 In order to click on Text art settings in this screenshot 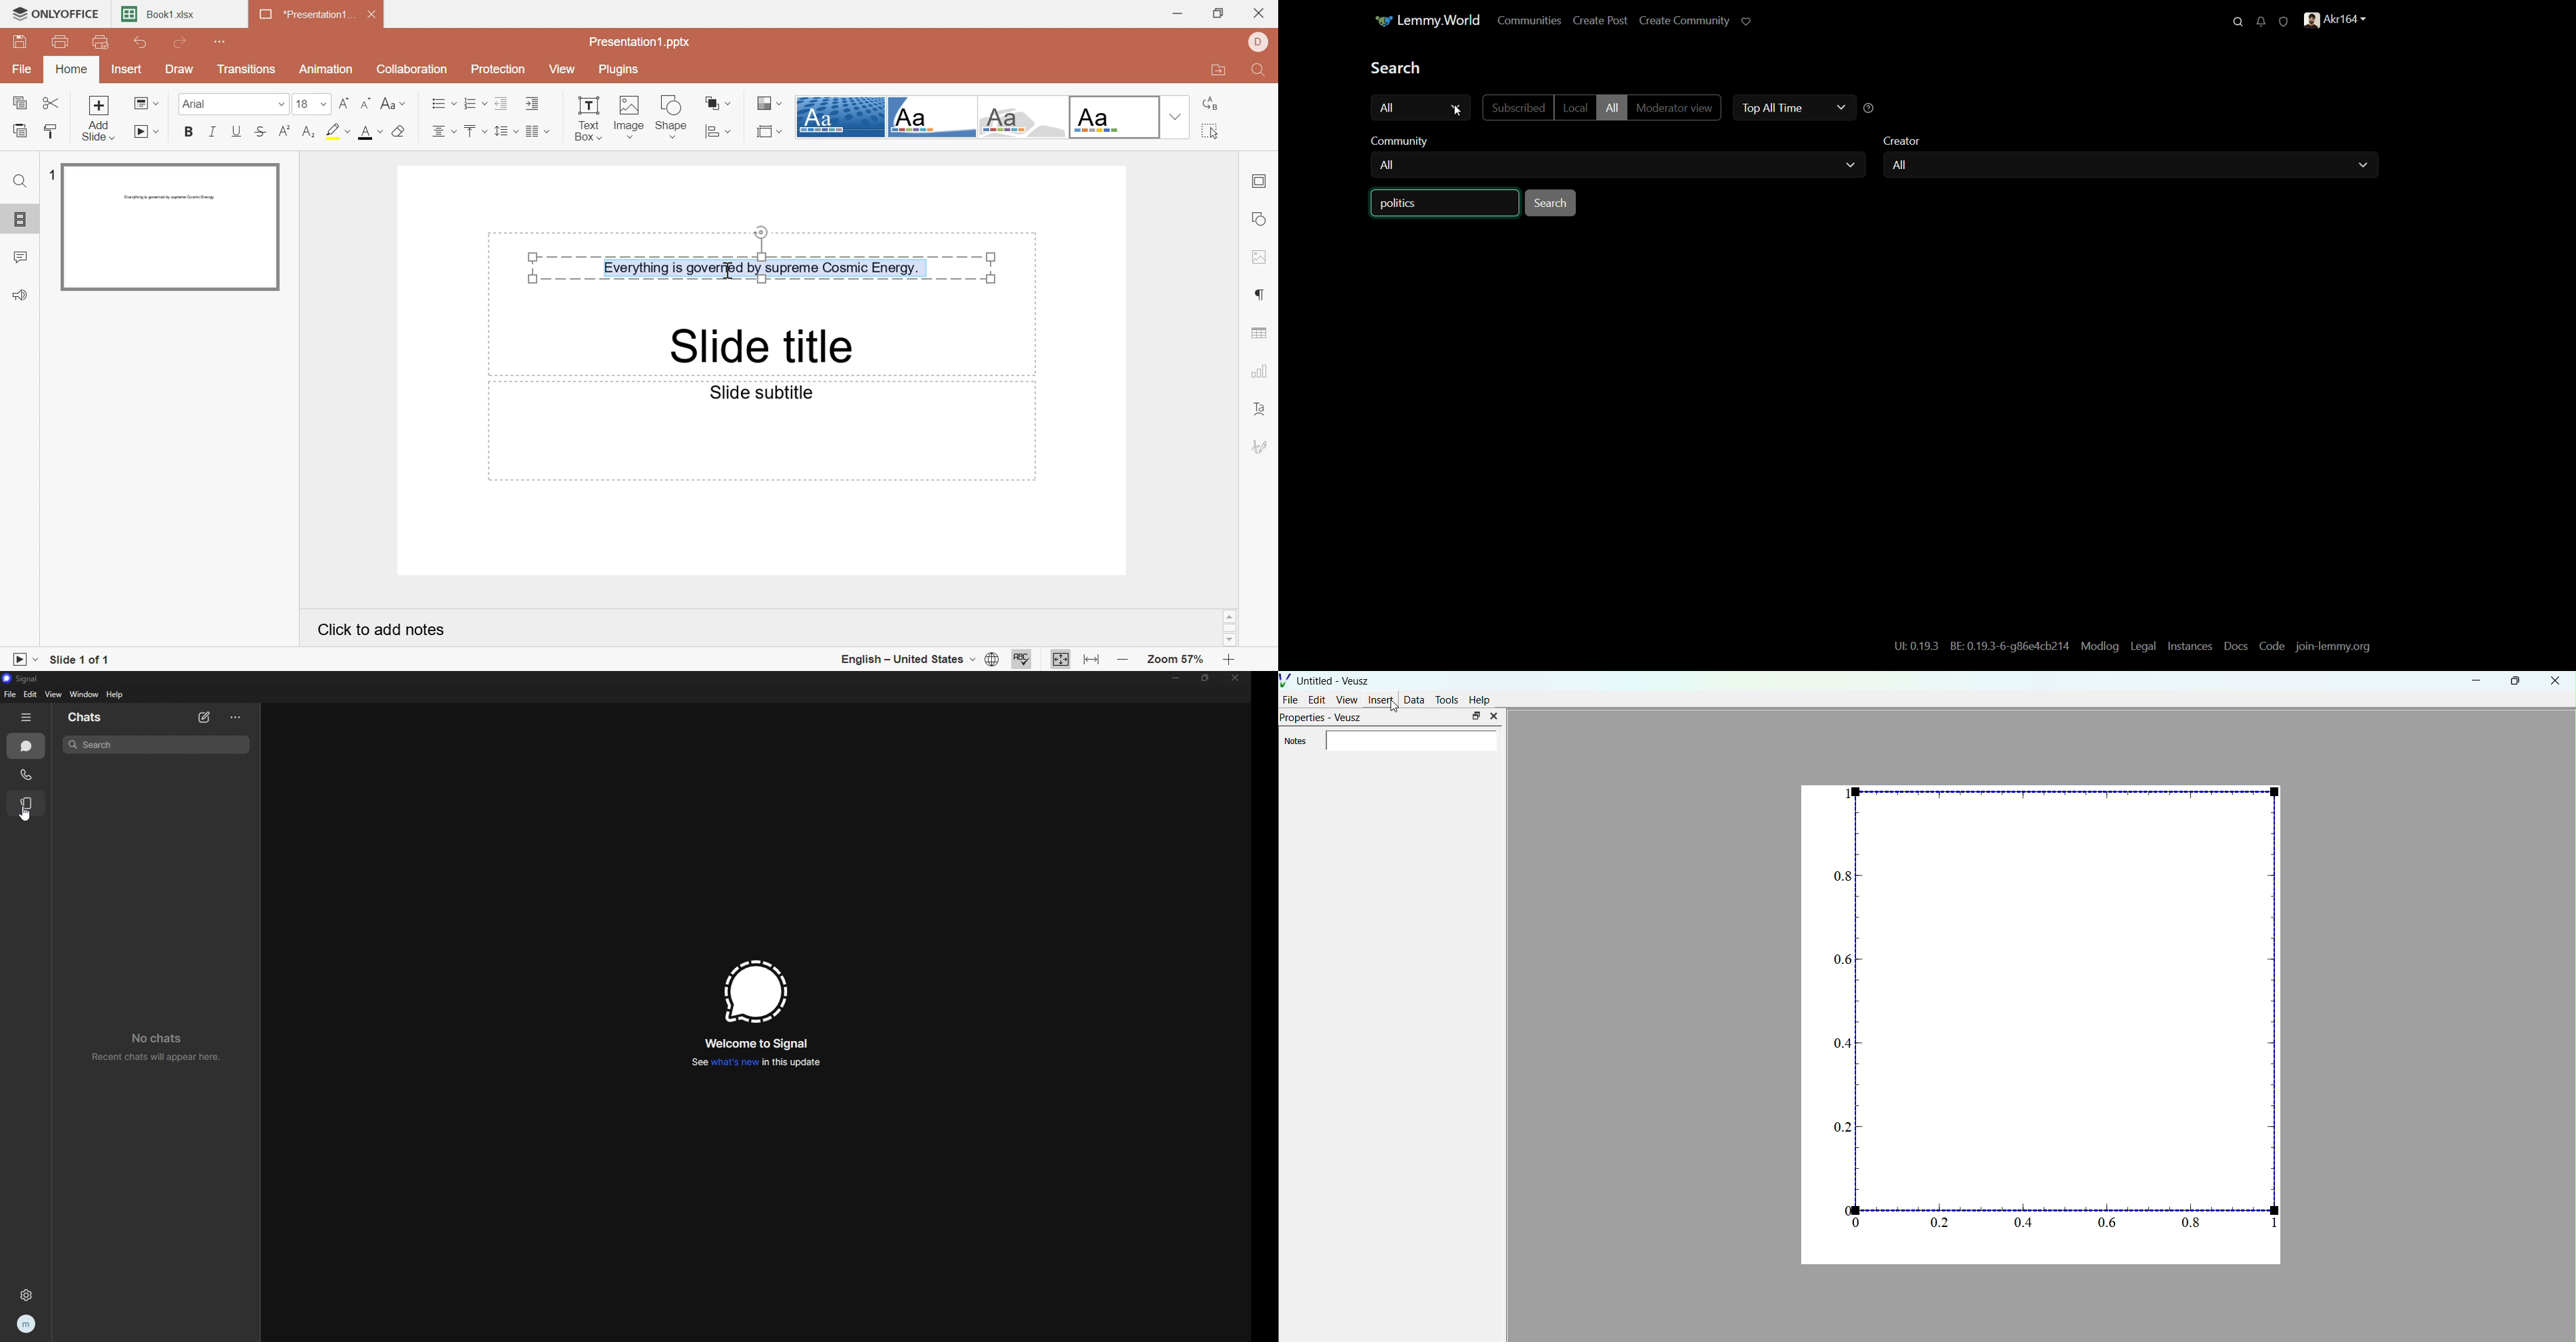, I will do `click(1262, 409)`.